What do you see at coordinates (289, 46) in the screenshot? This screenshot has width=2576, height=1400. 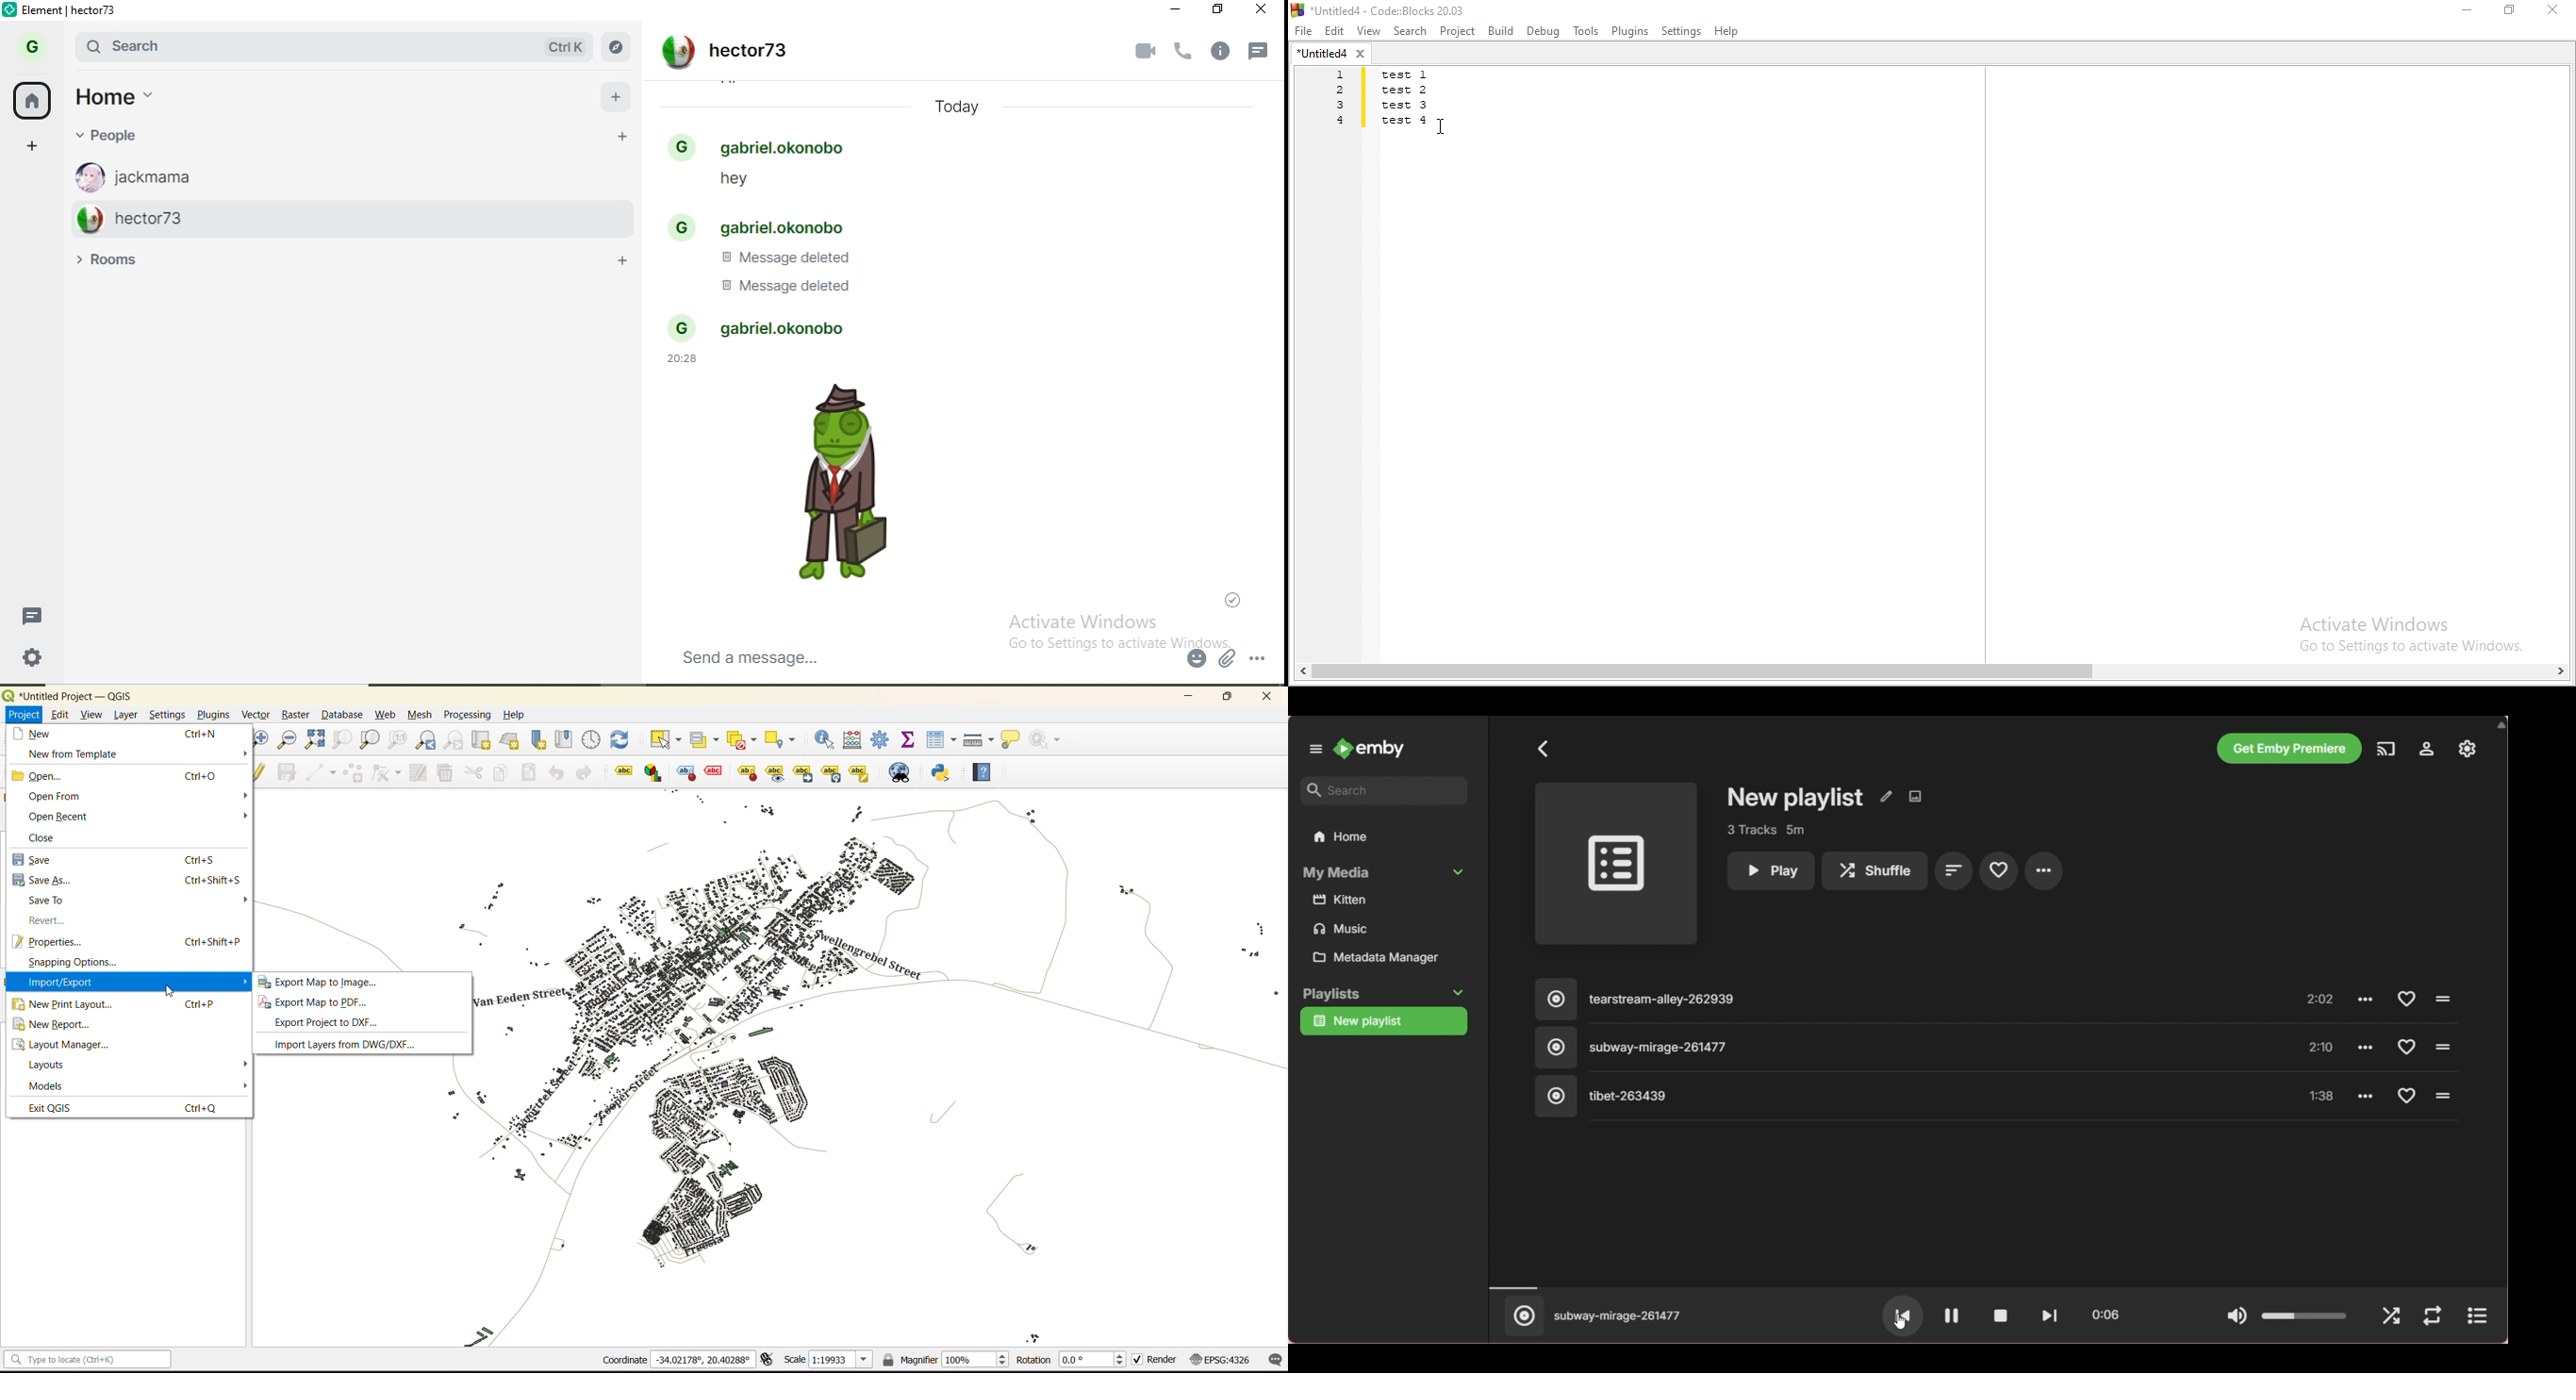 I see `search bar` at bounding box center [289, 46].